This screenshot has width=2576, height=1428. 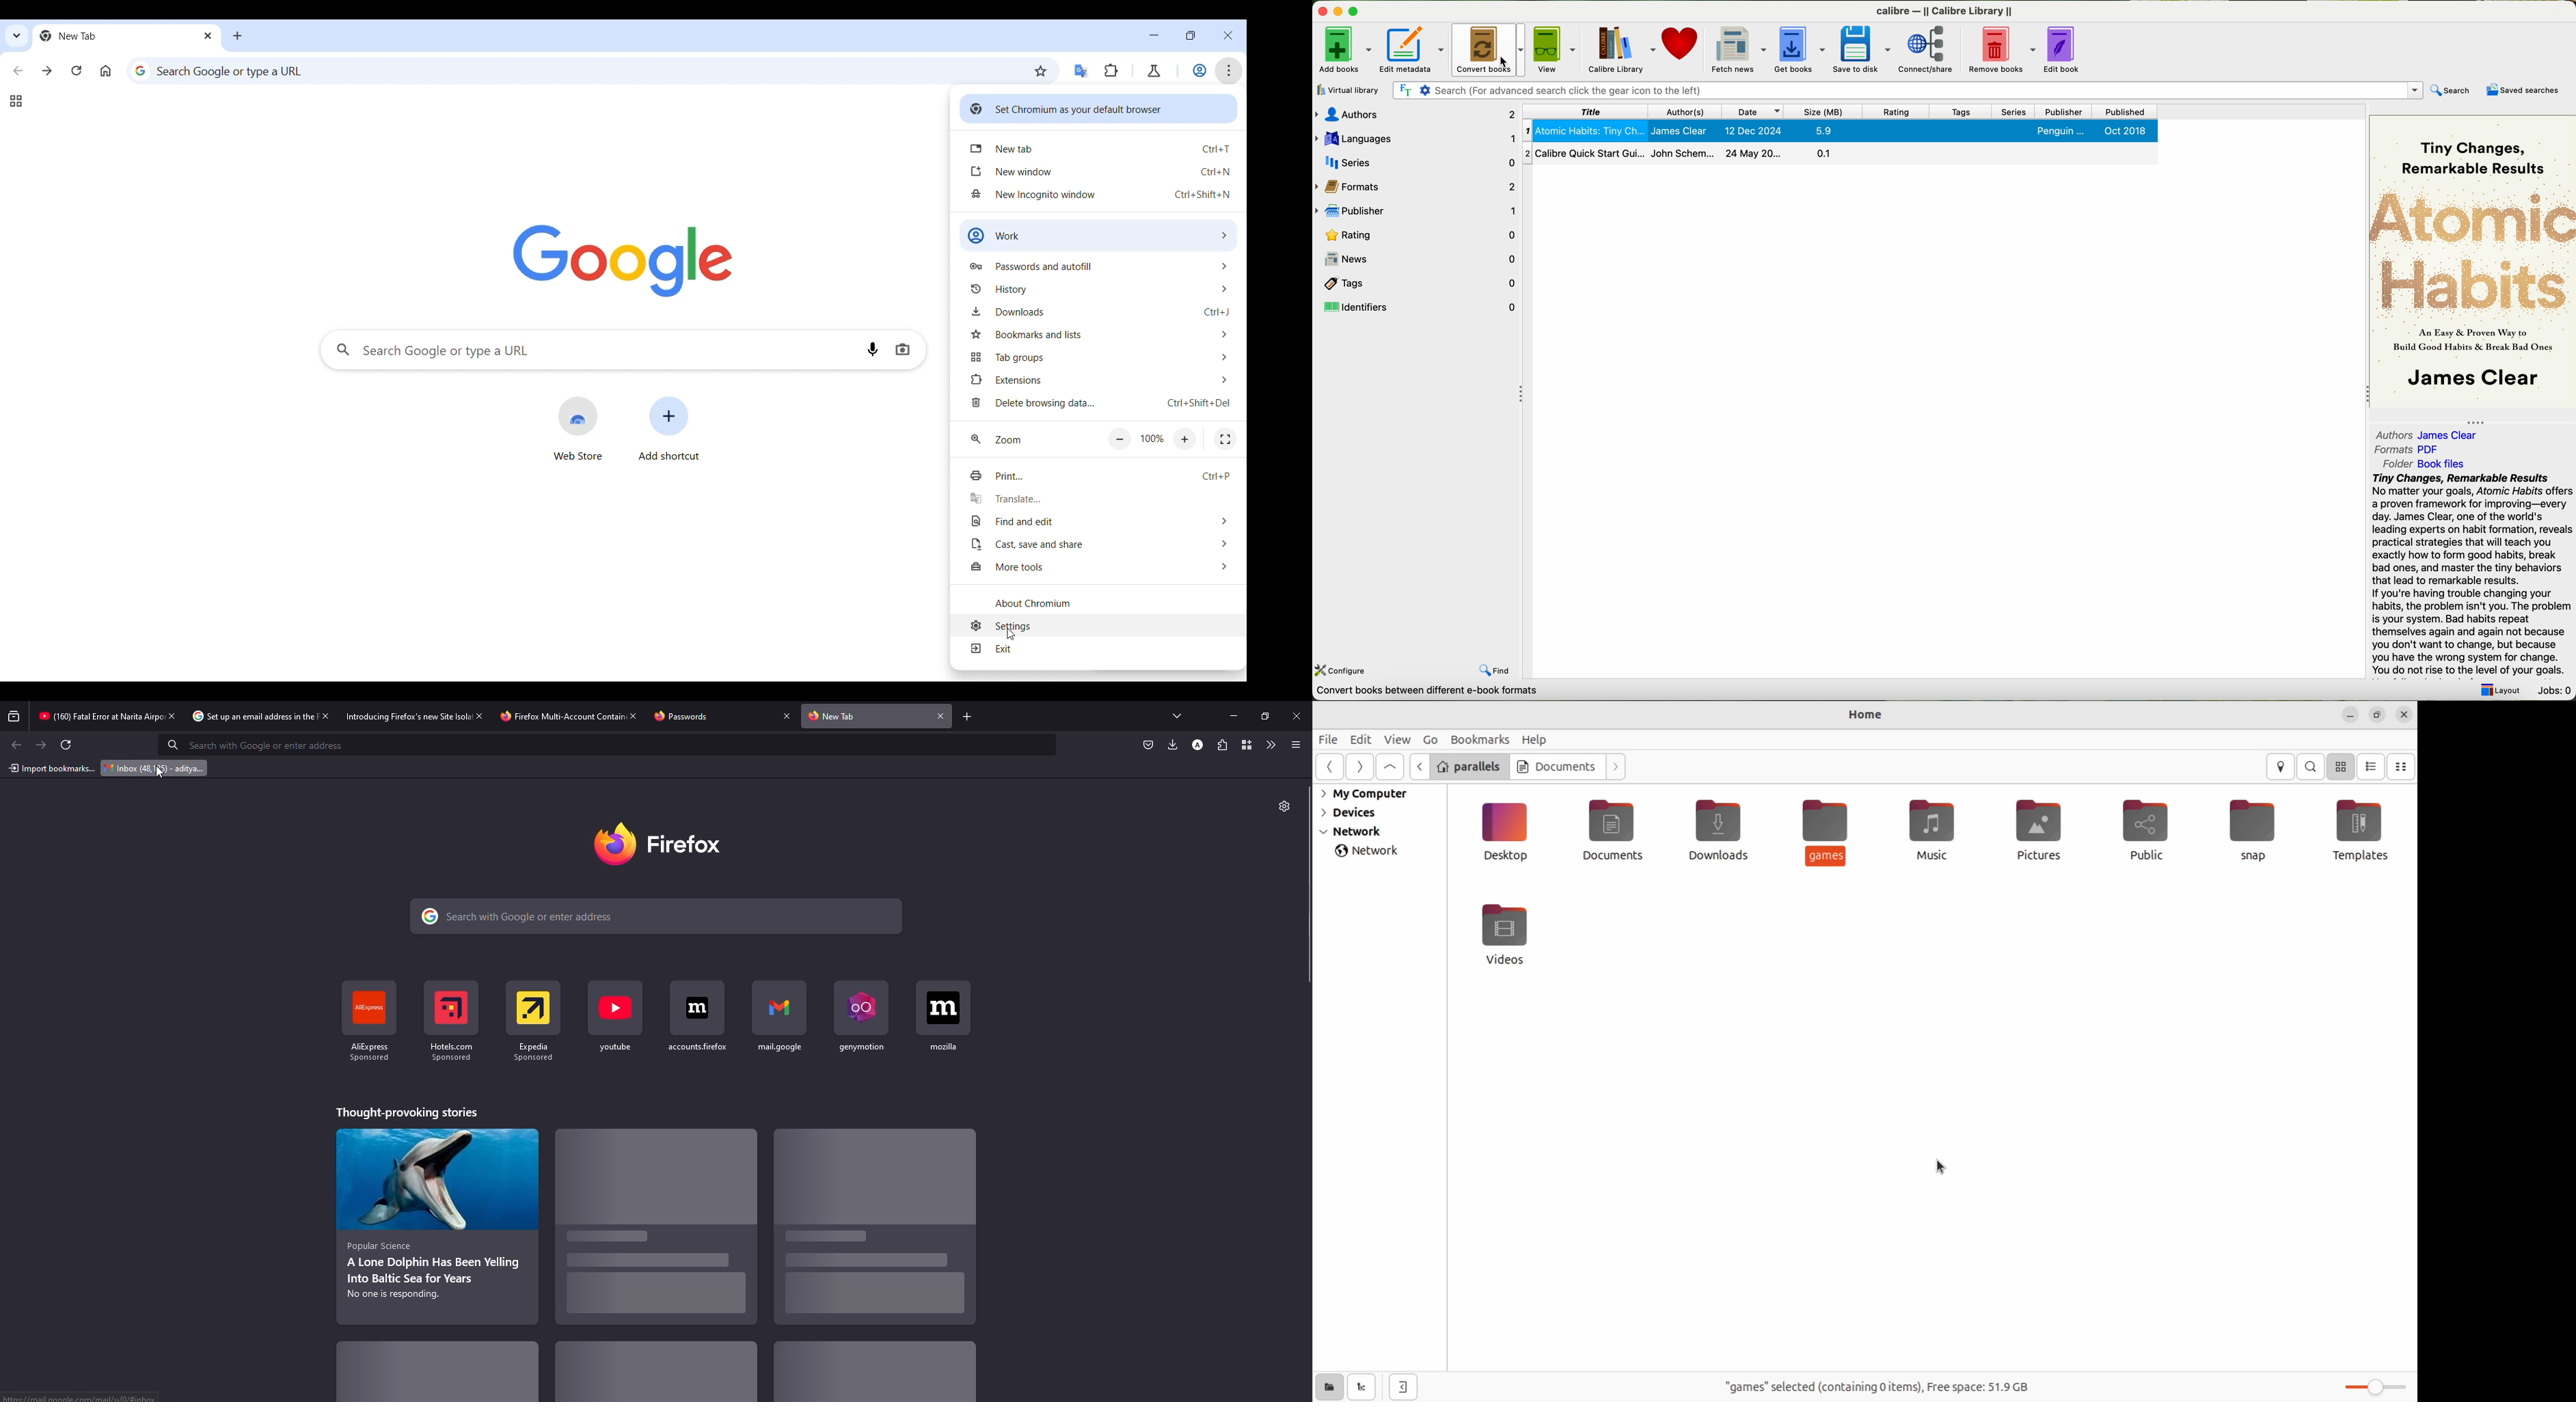 What do you see at coordinates (964, 717) in the screenshot?
I see `add` at bounding box center [964, 717].